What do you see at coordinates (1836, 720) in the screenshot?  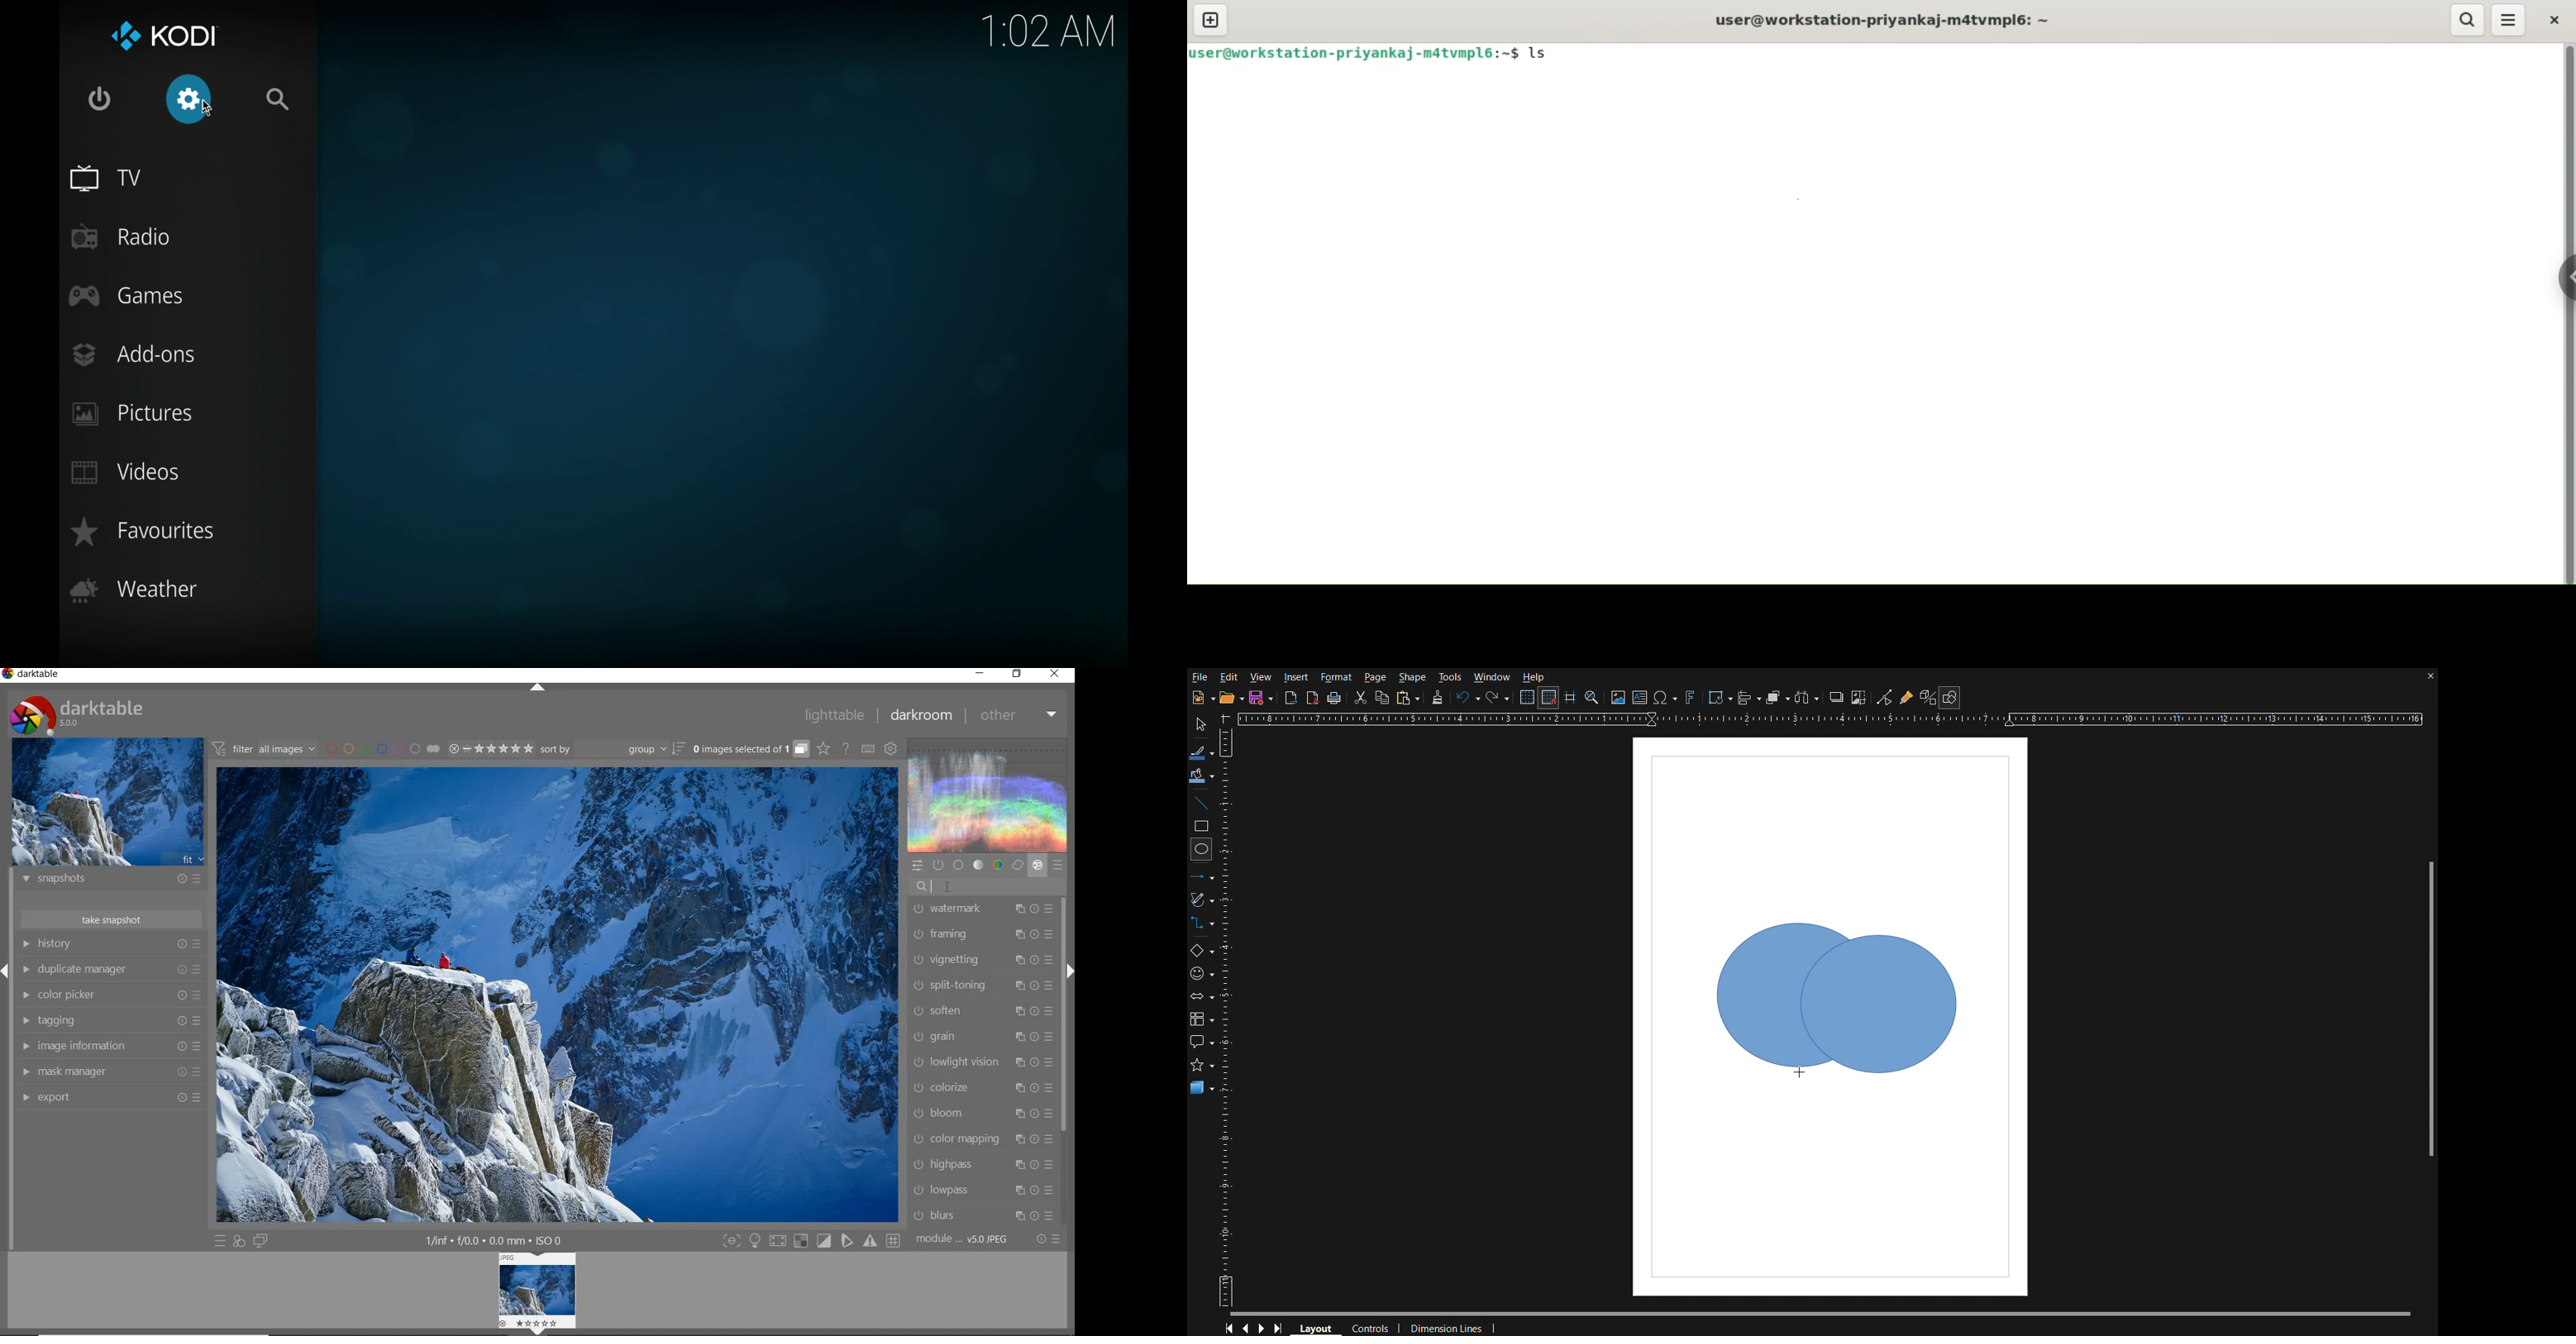 I see `Horizontal Ruler` at bounding box center [1836, 720].